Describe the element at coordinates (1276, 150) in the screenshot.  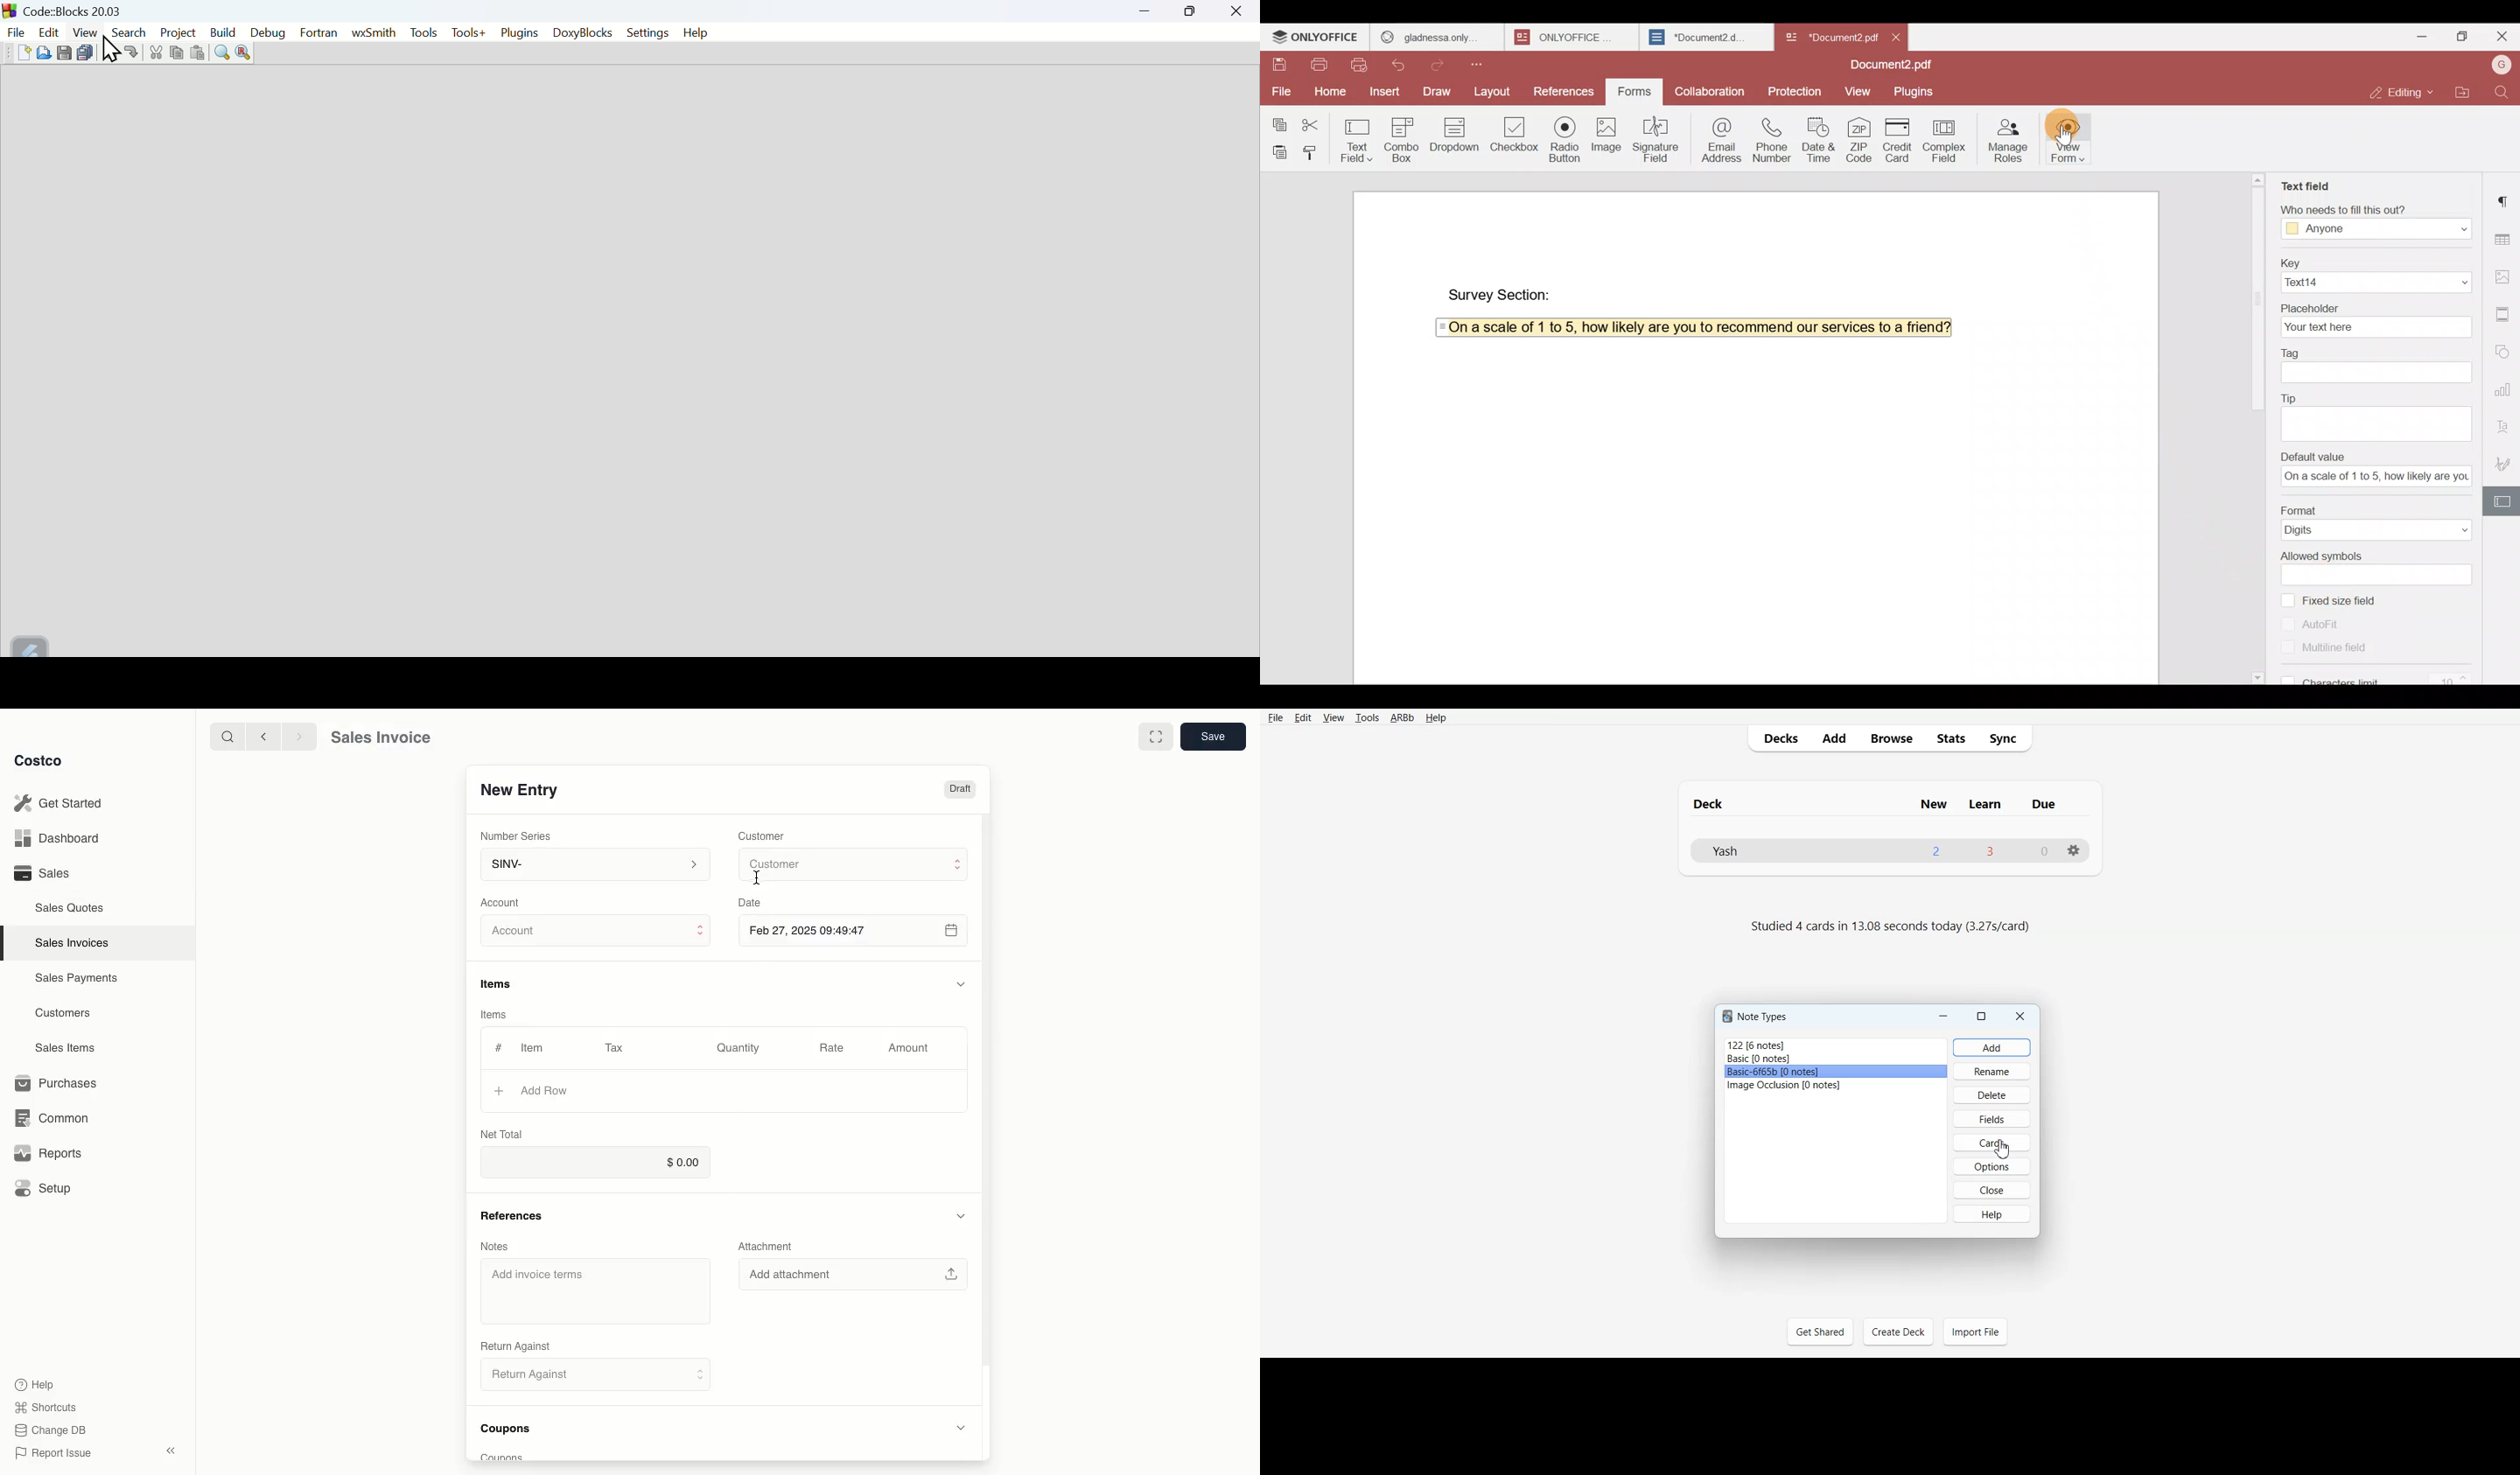
I see `Paste` at that location.